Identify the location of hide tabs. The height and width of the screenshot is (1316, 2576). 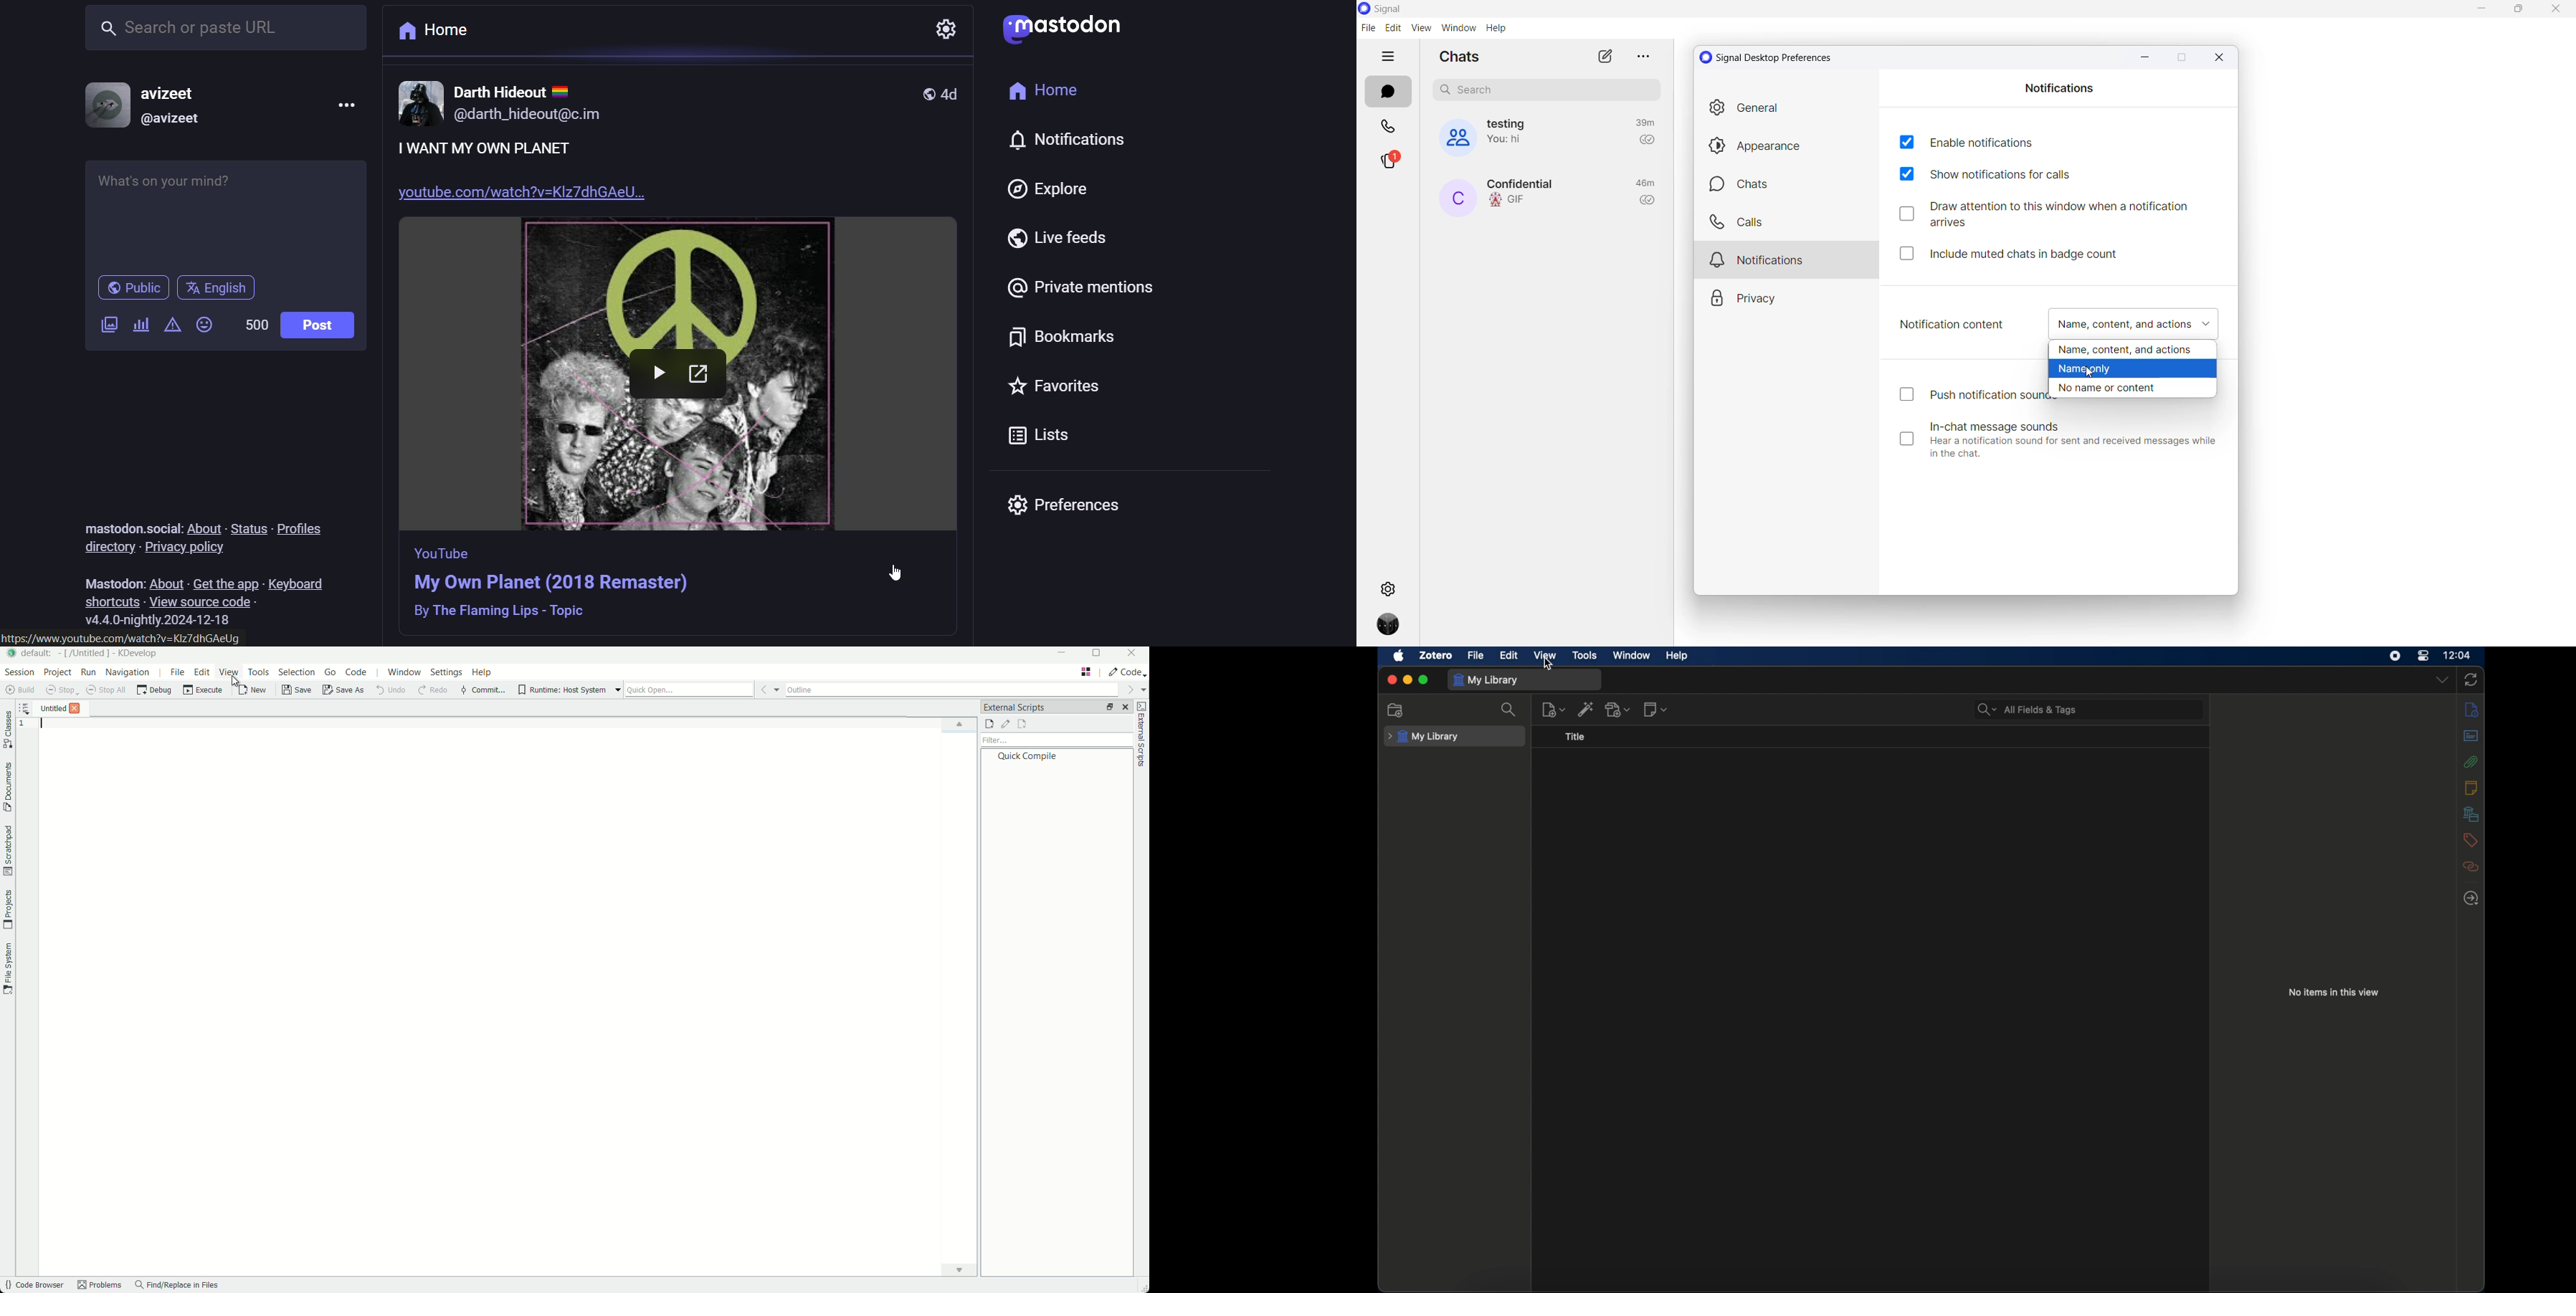
(1390, 57).